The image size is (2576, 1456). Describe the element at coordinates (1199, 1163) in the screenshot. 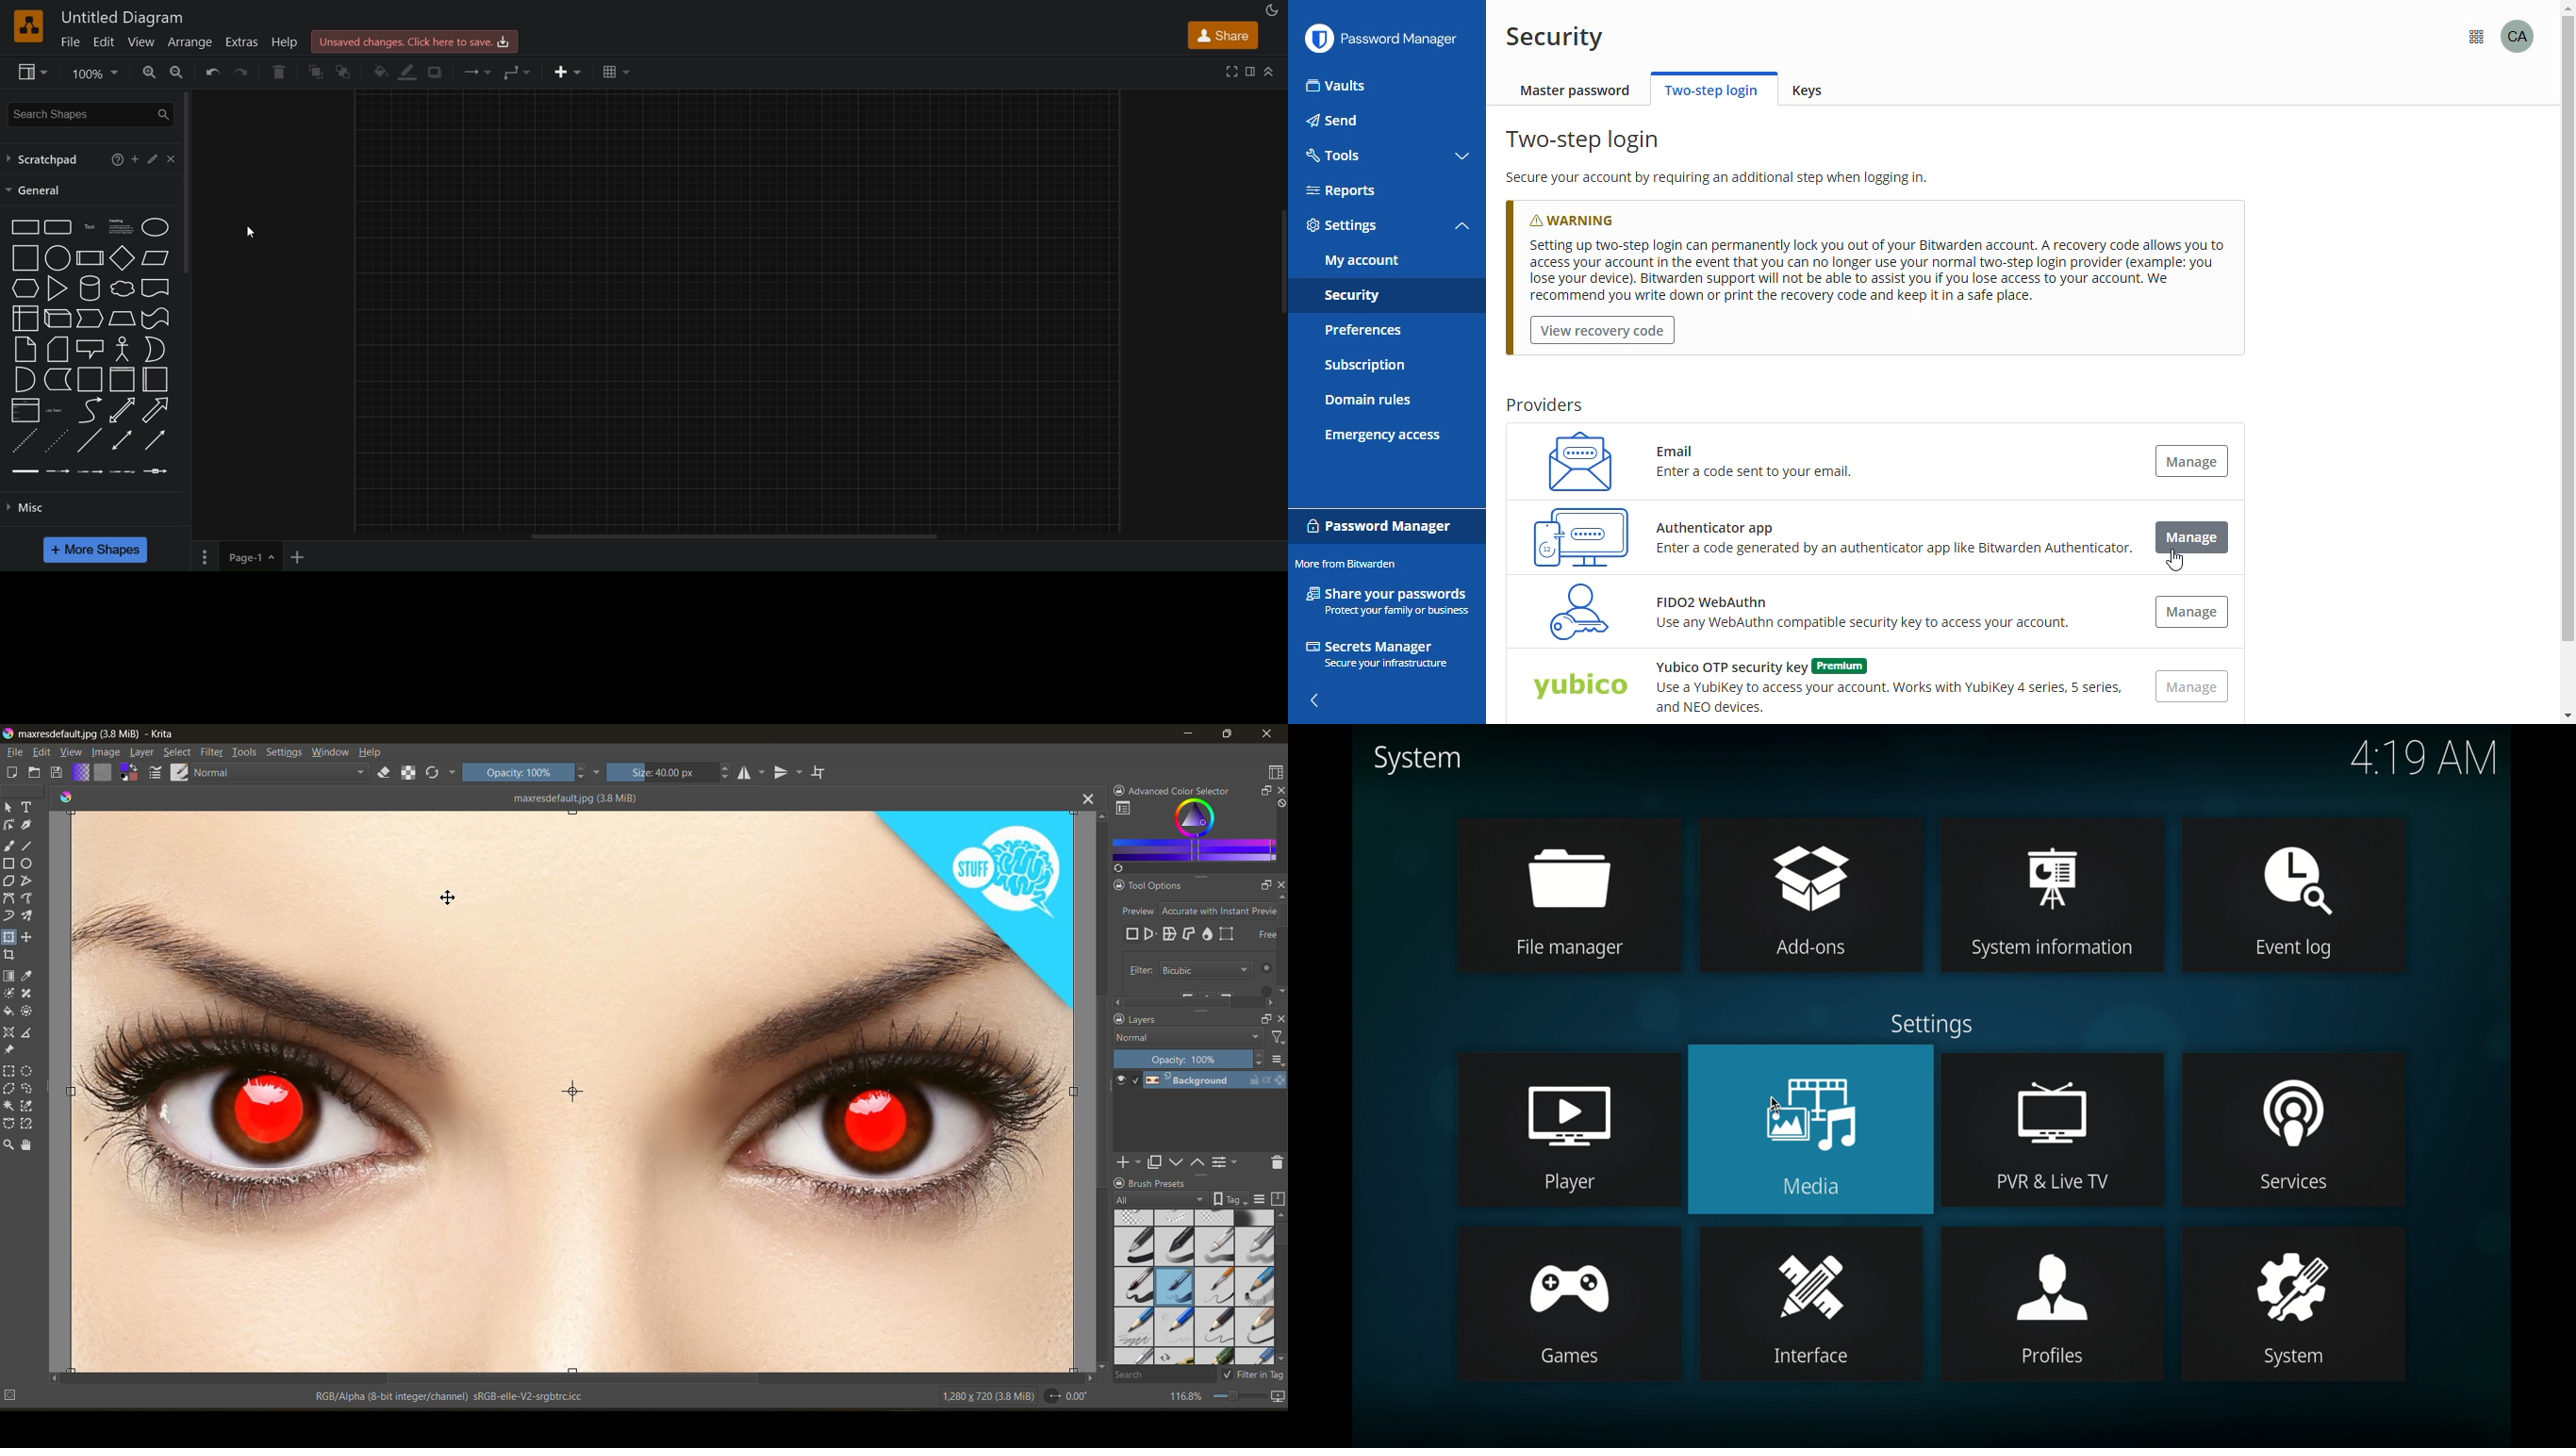

I see `mask up` at that location.